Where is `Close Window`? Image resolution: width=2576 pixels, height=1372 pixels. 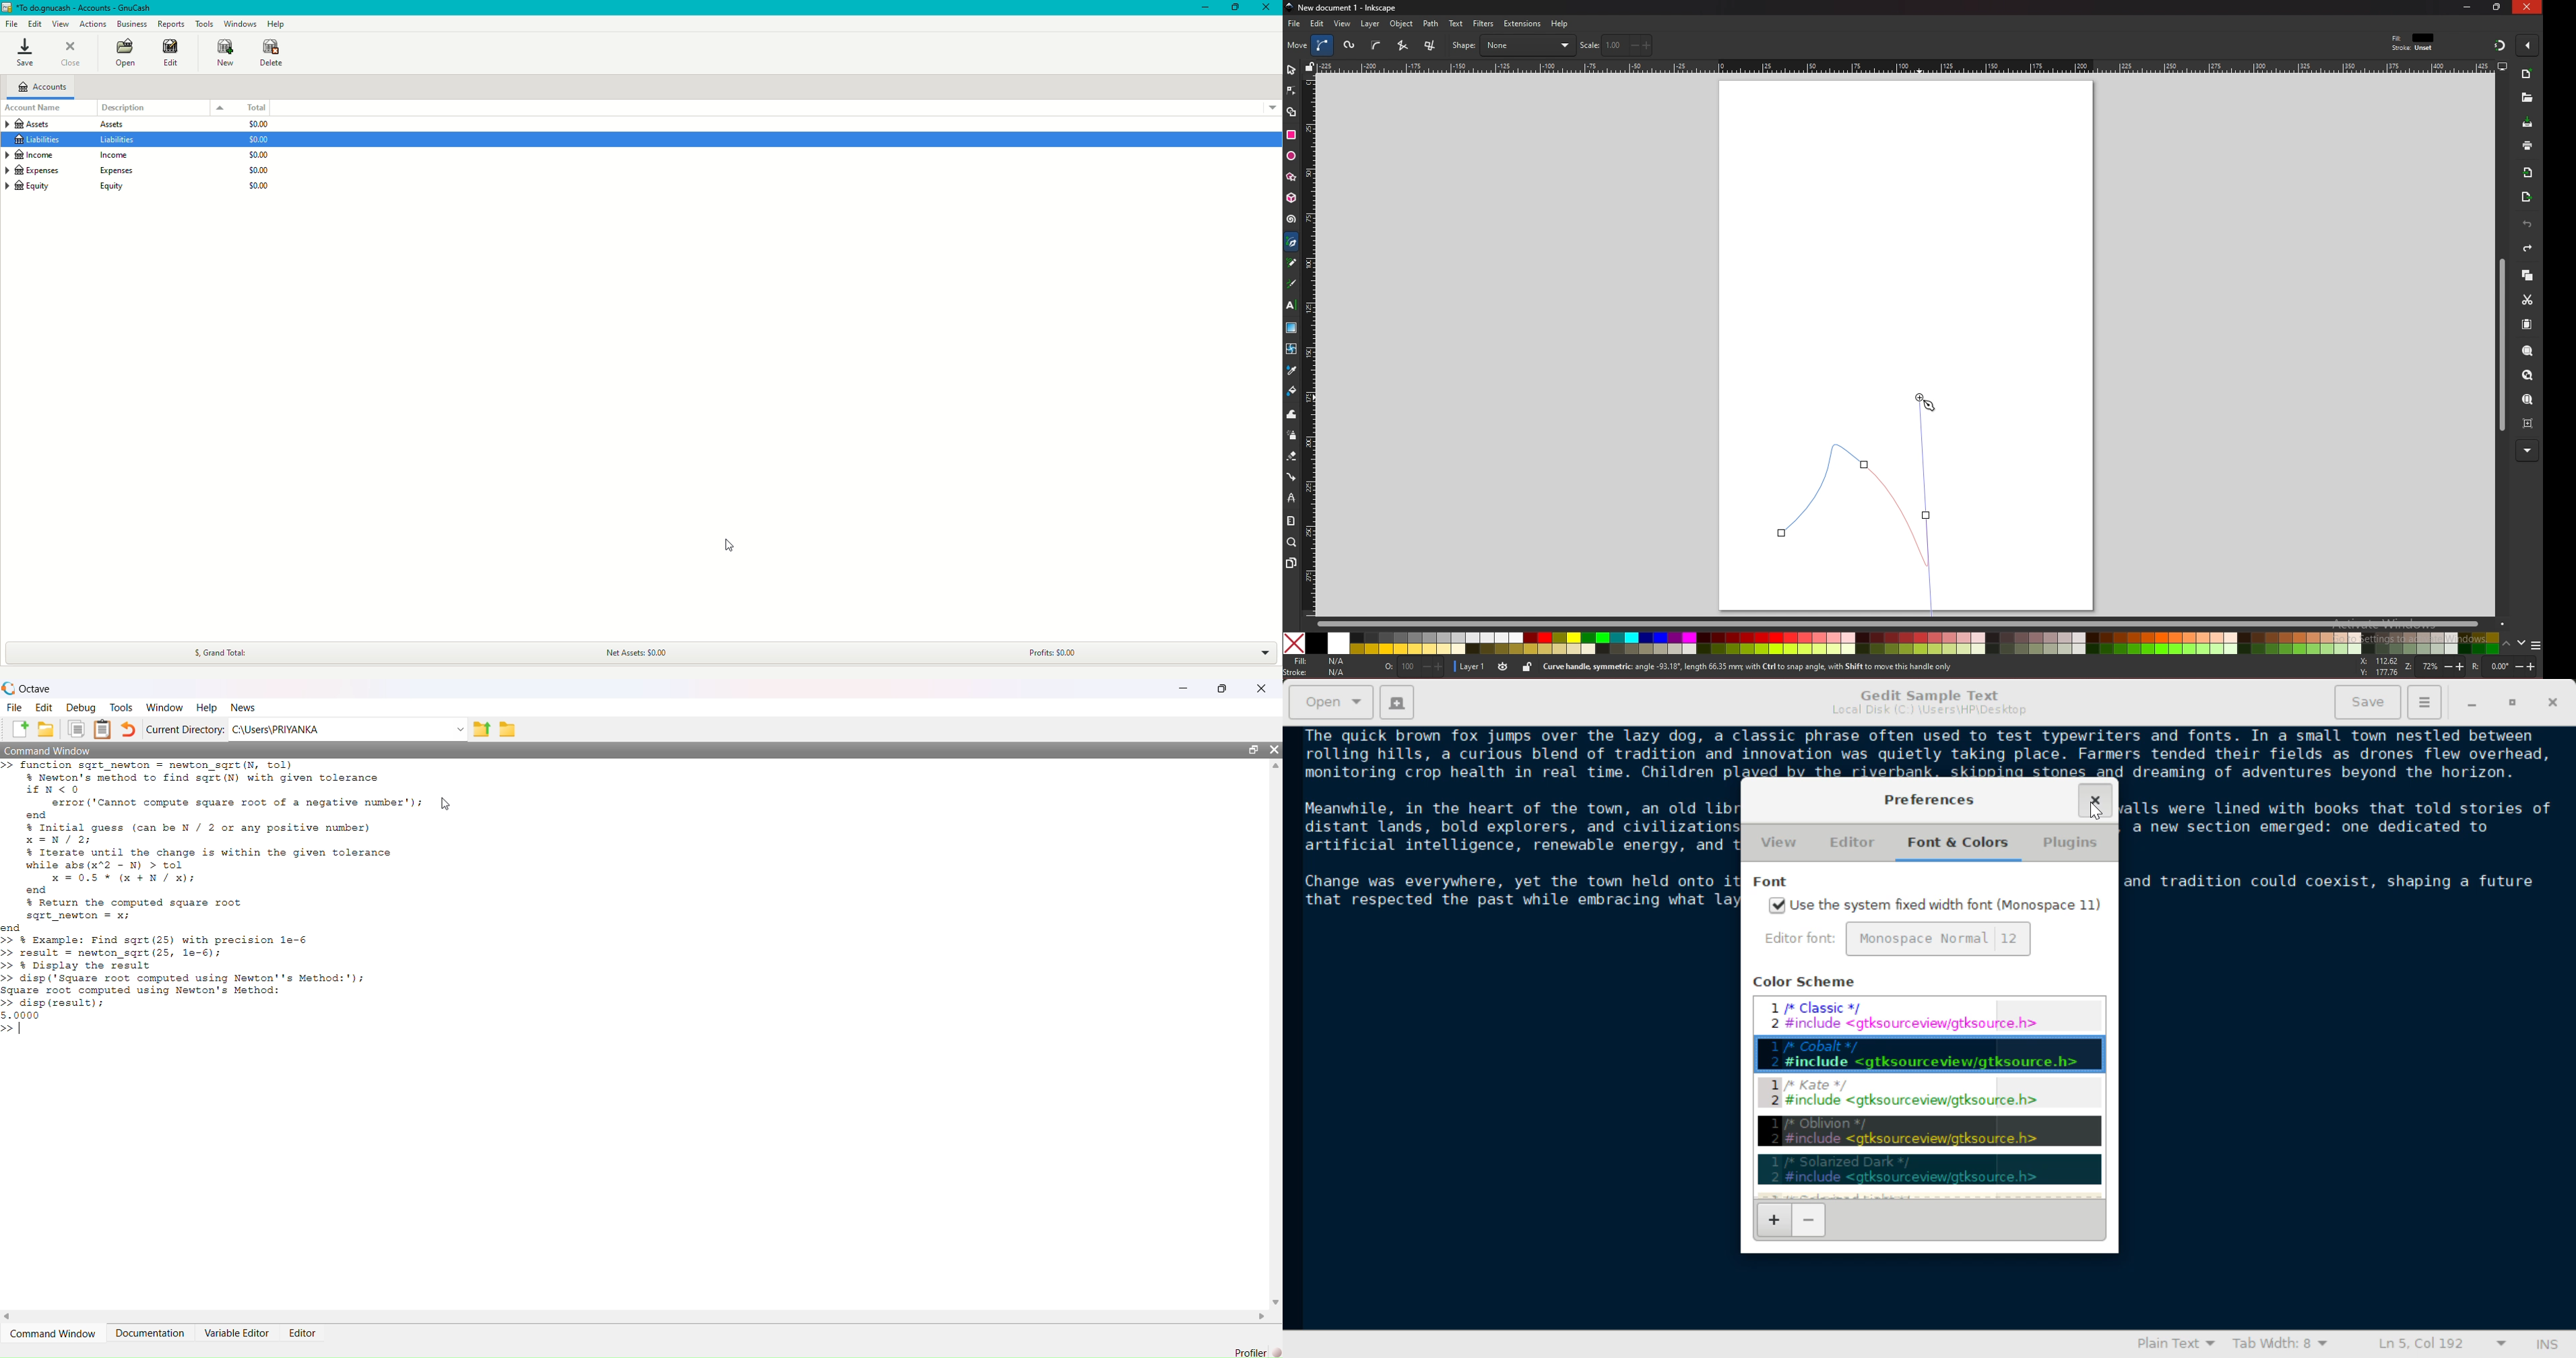
Close Window is located at coordinates (2551, 703).